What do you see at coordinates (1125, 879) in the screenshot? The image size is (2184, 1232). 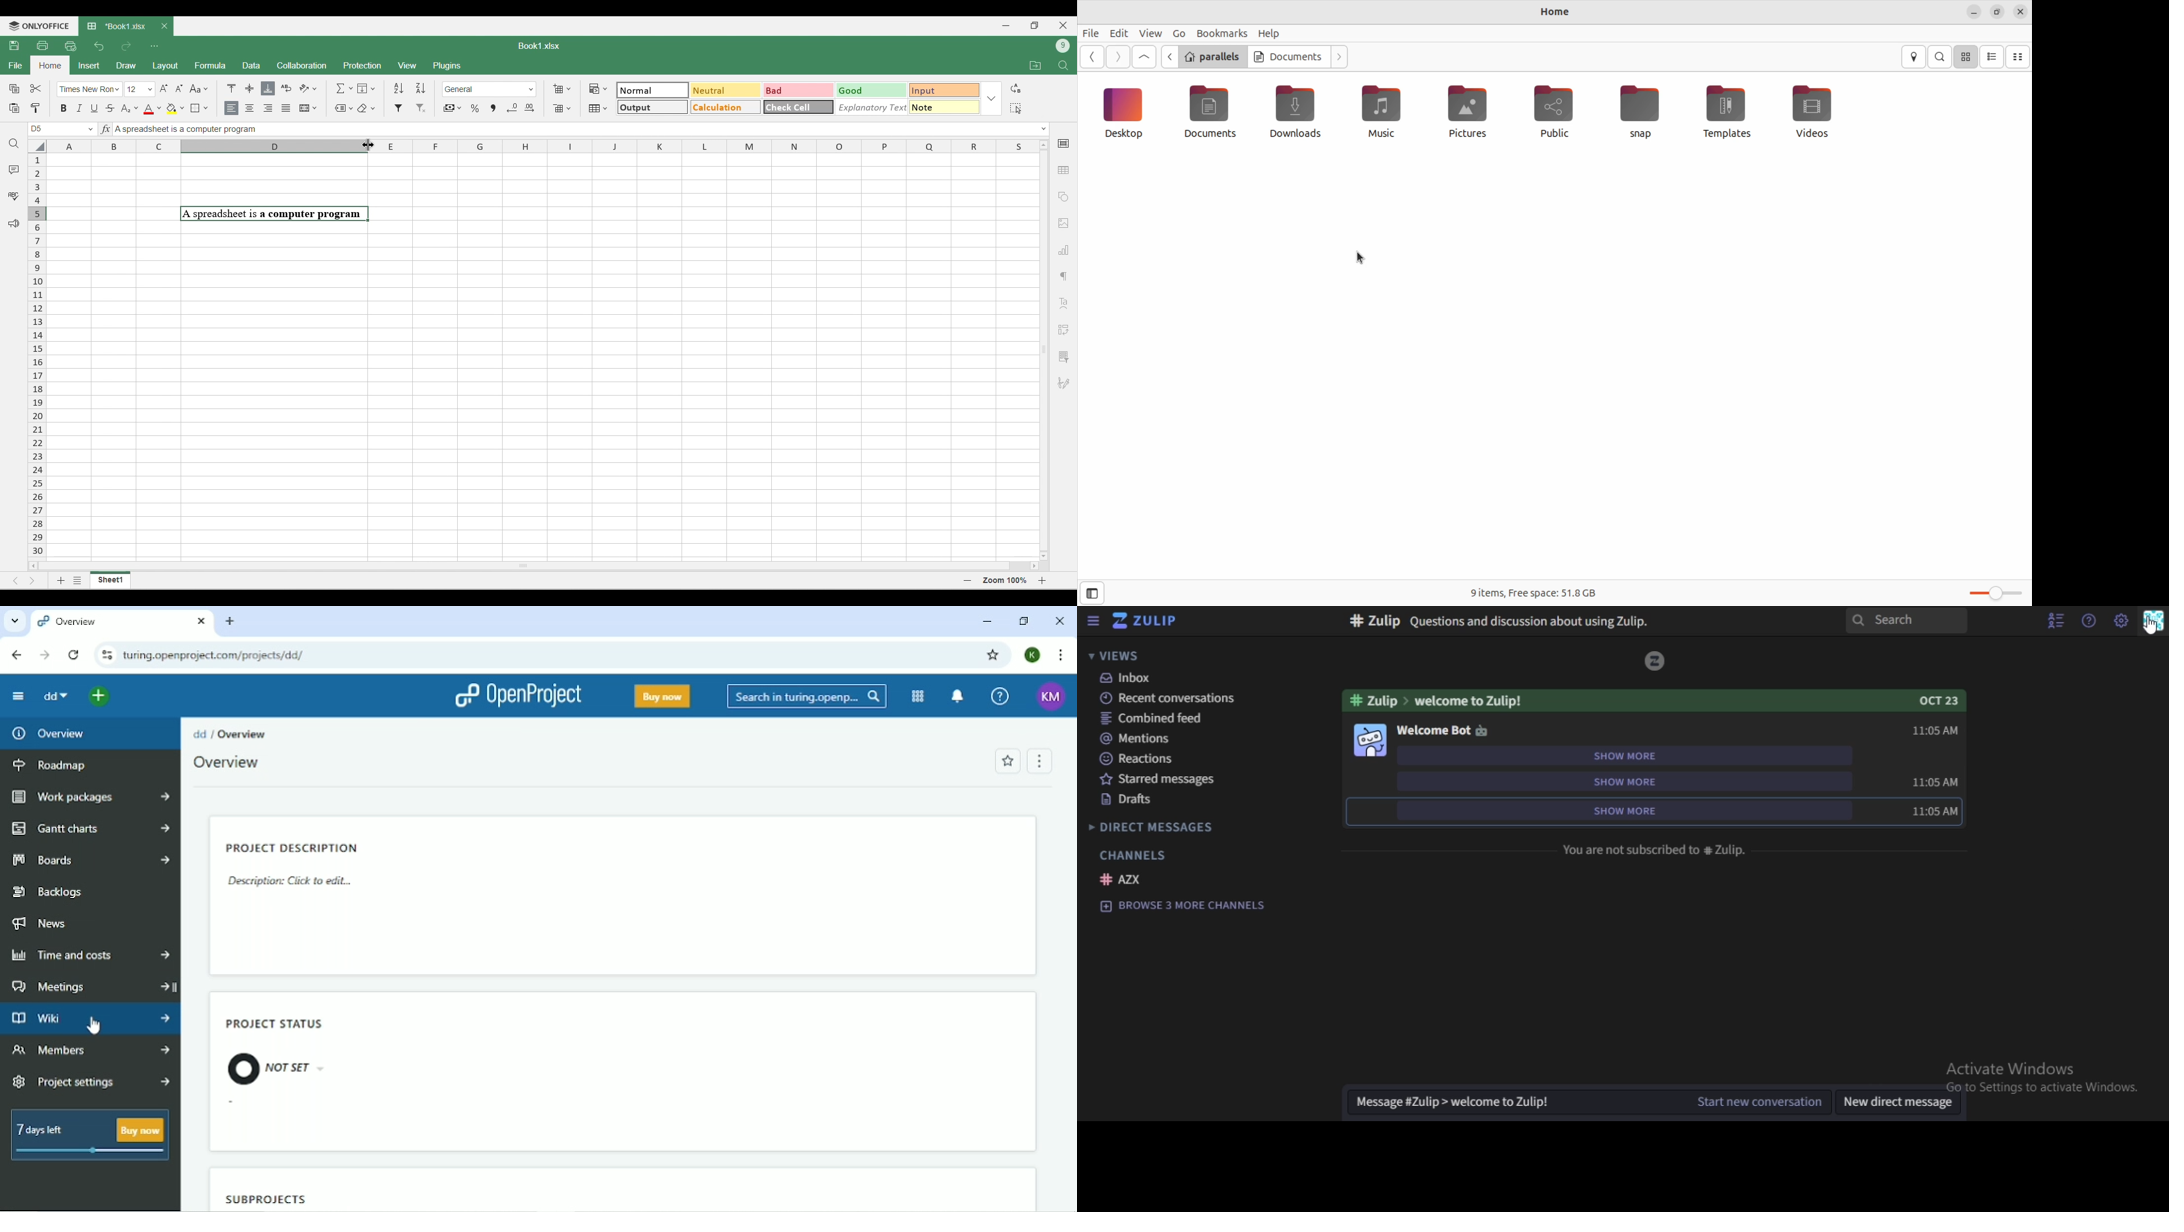 I see `AZX` at bounding box center [1125, 879].